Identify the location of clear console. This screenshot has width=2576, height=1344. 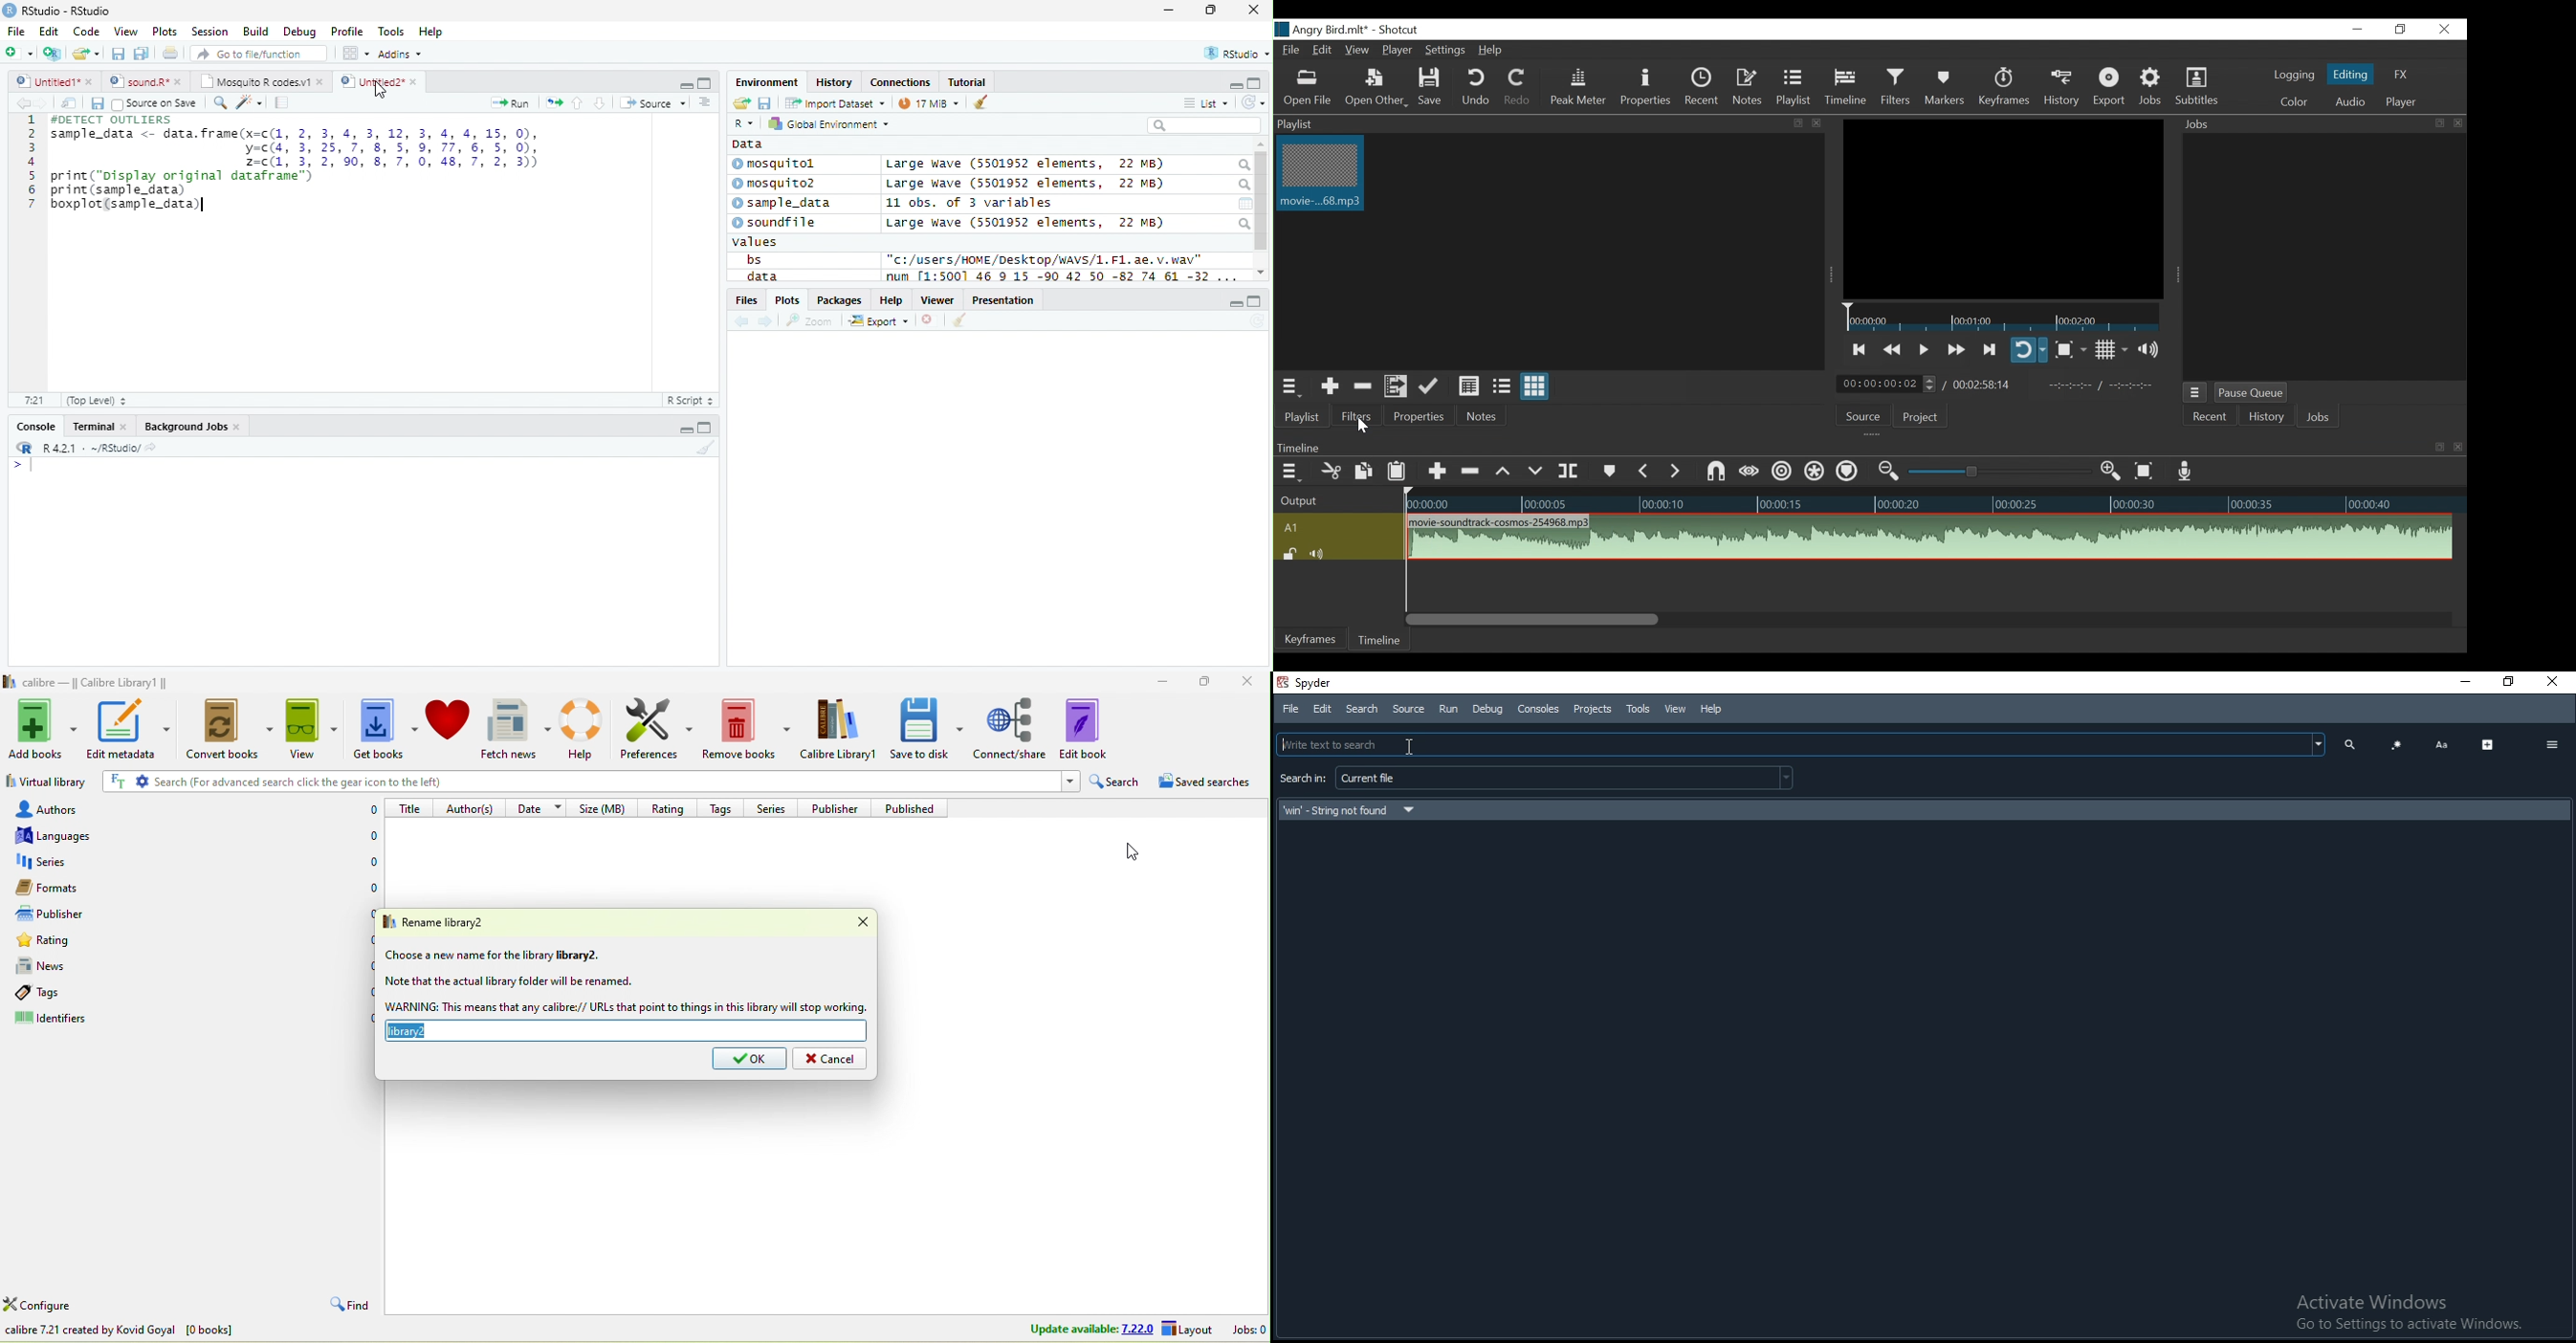
(981, 101).